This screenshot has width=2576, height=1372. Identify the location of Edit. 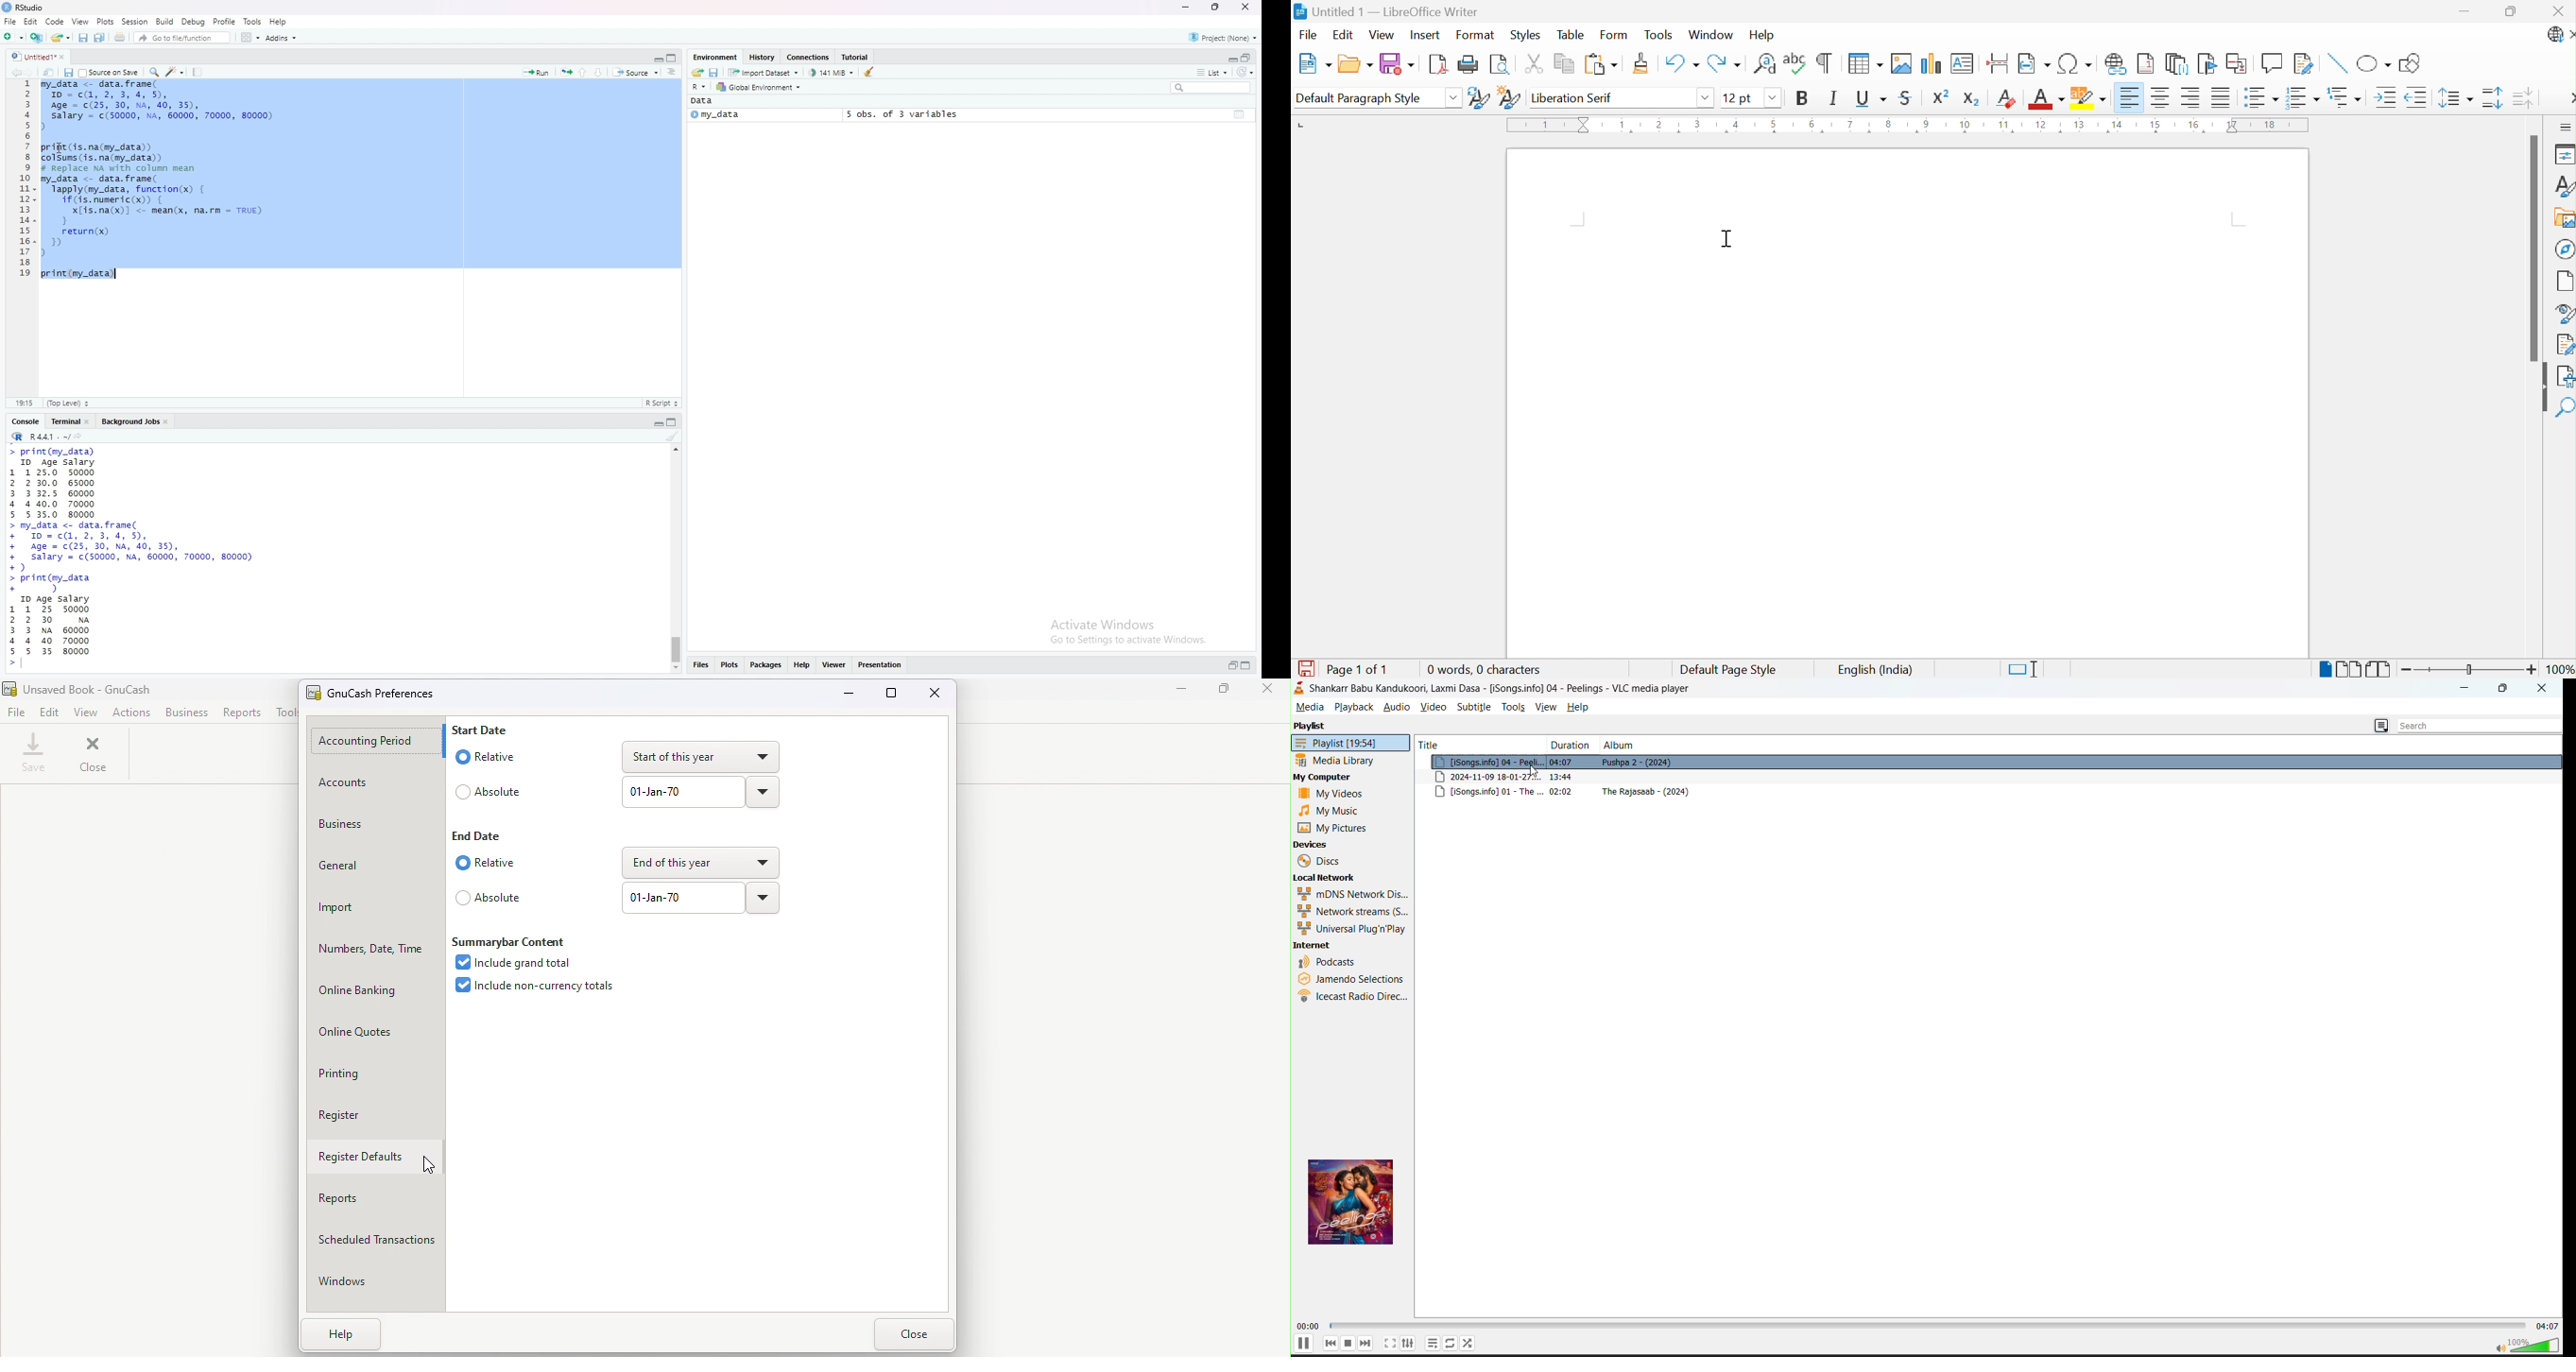
(1344, 36).